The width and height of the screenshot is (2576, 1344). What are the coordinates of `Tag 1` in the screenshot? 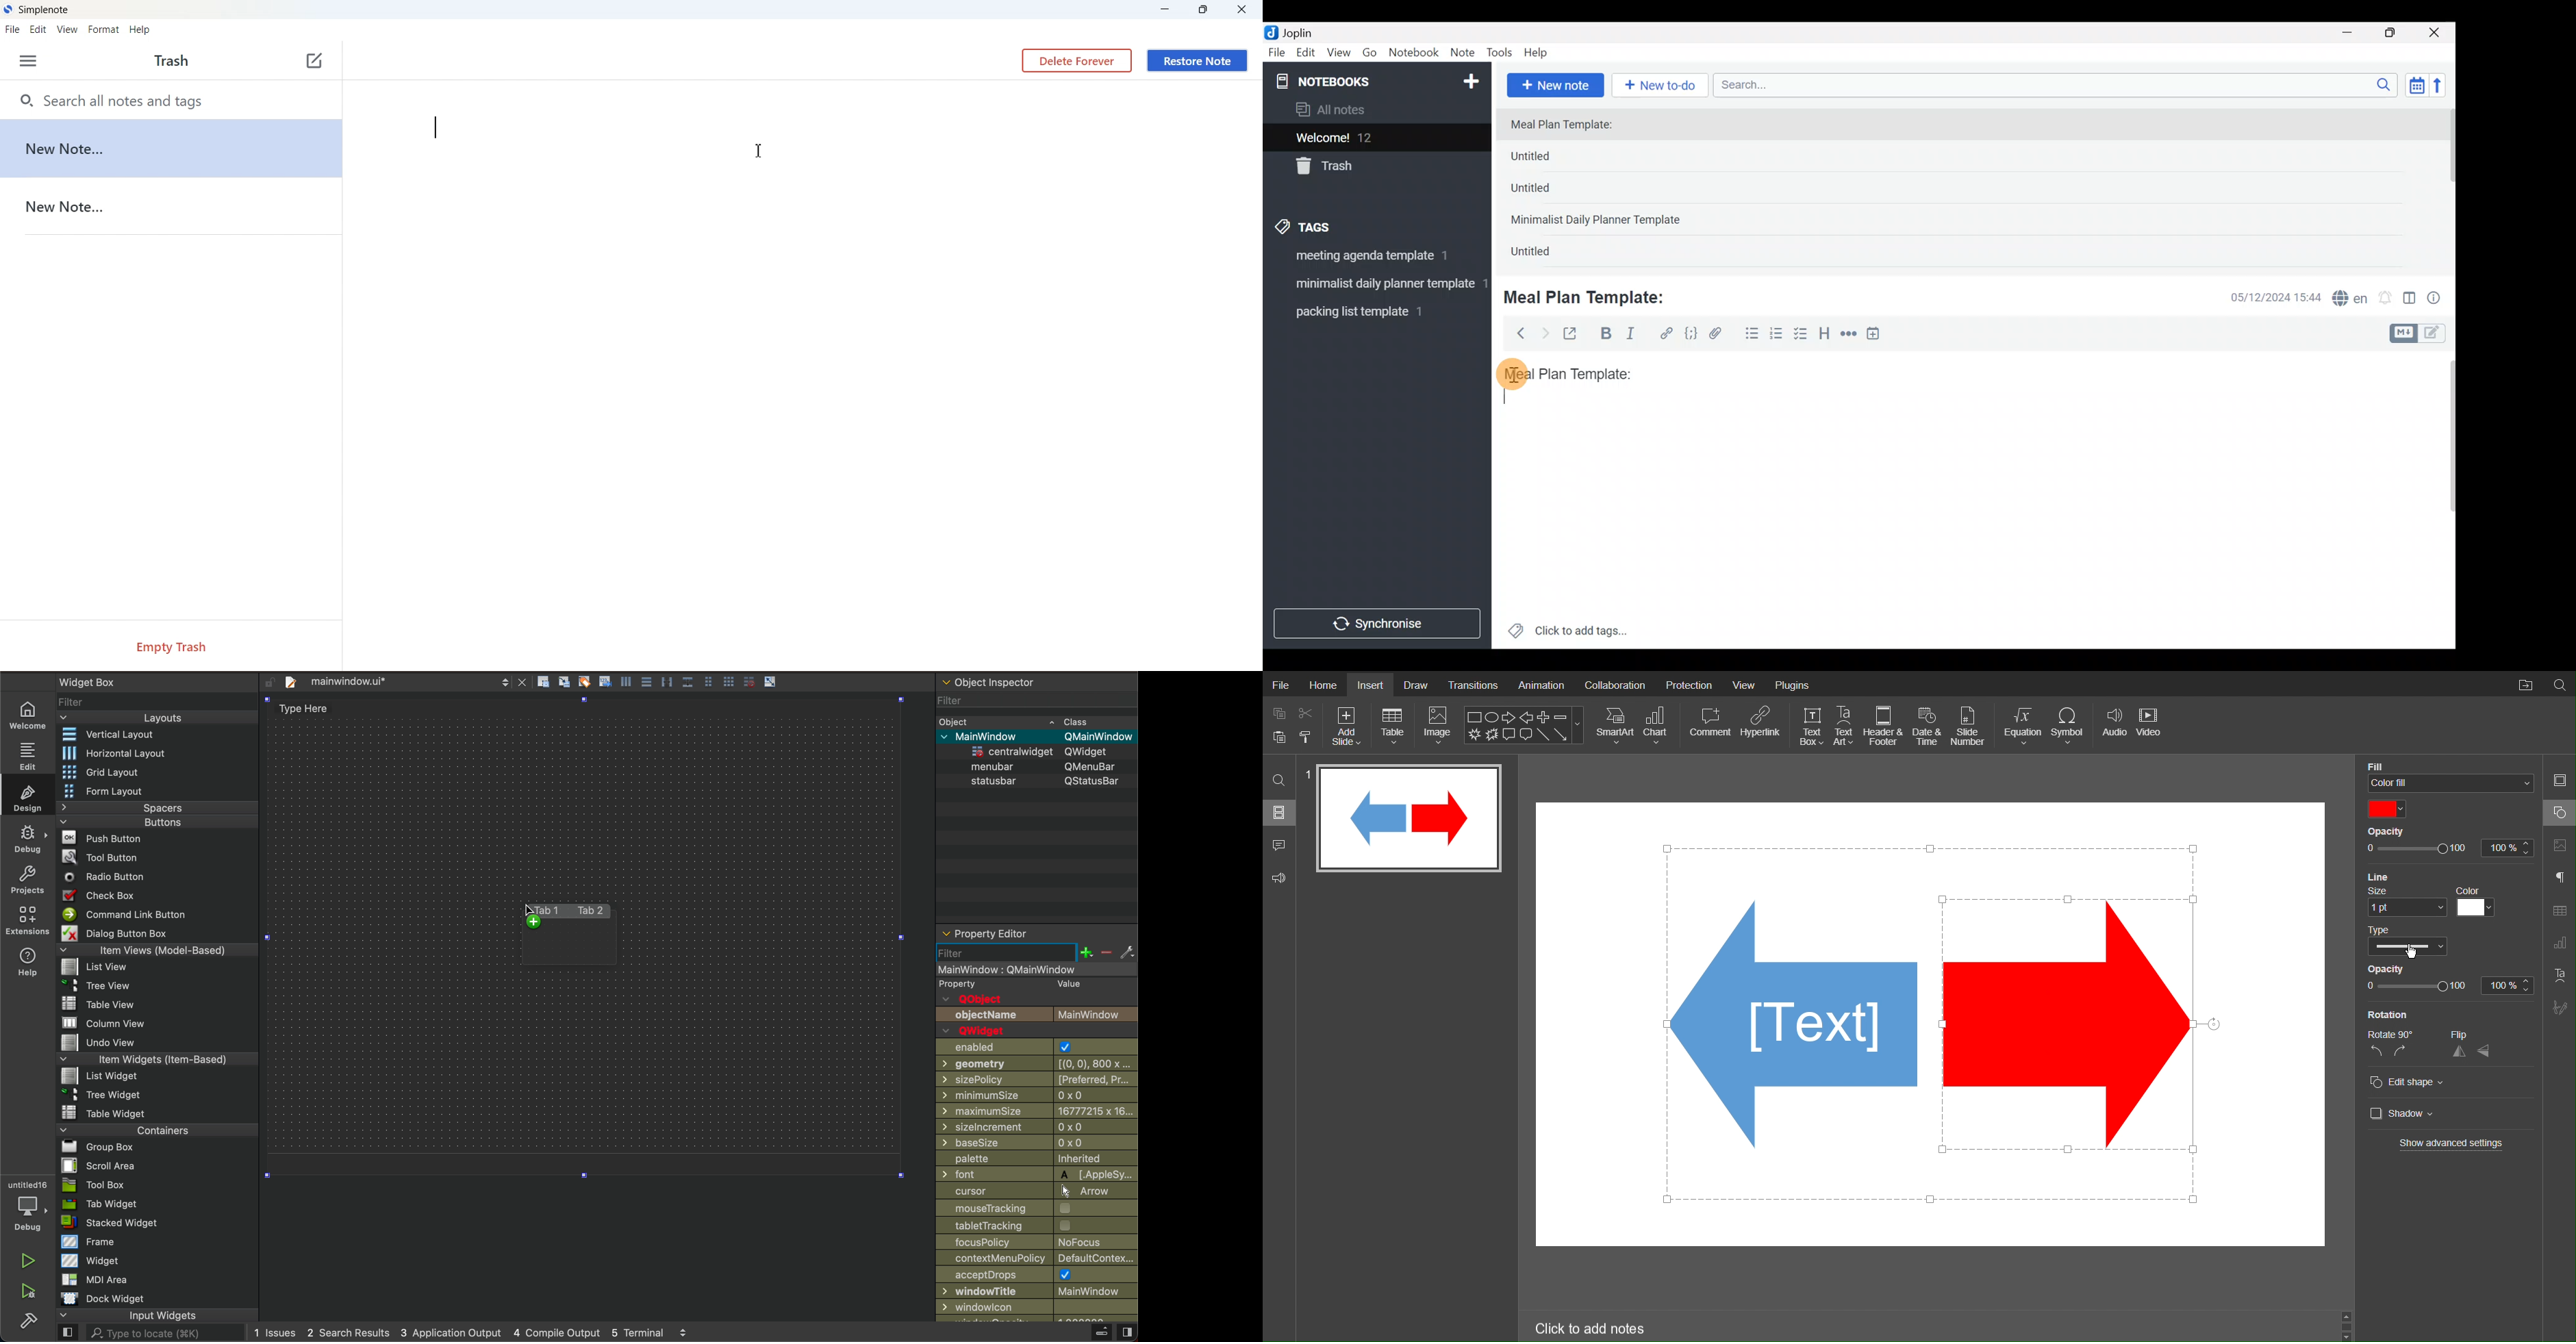 It's located at (1373, 259).